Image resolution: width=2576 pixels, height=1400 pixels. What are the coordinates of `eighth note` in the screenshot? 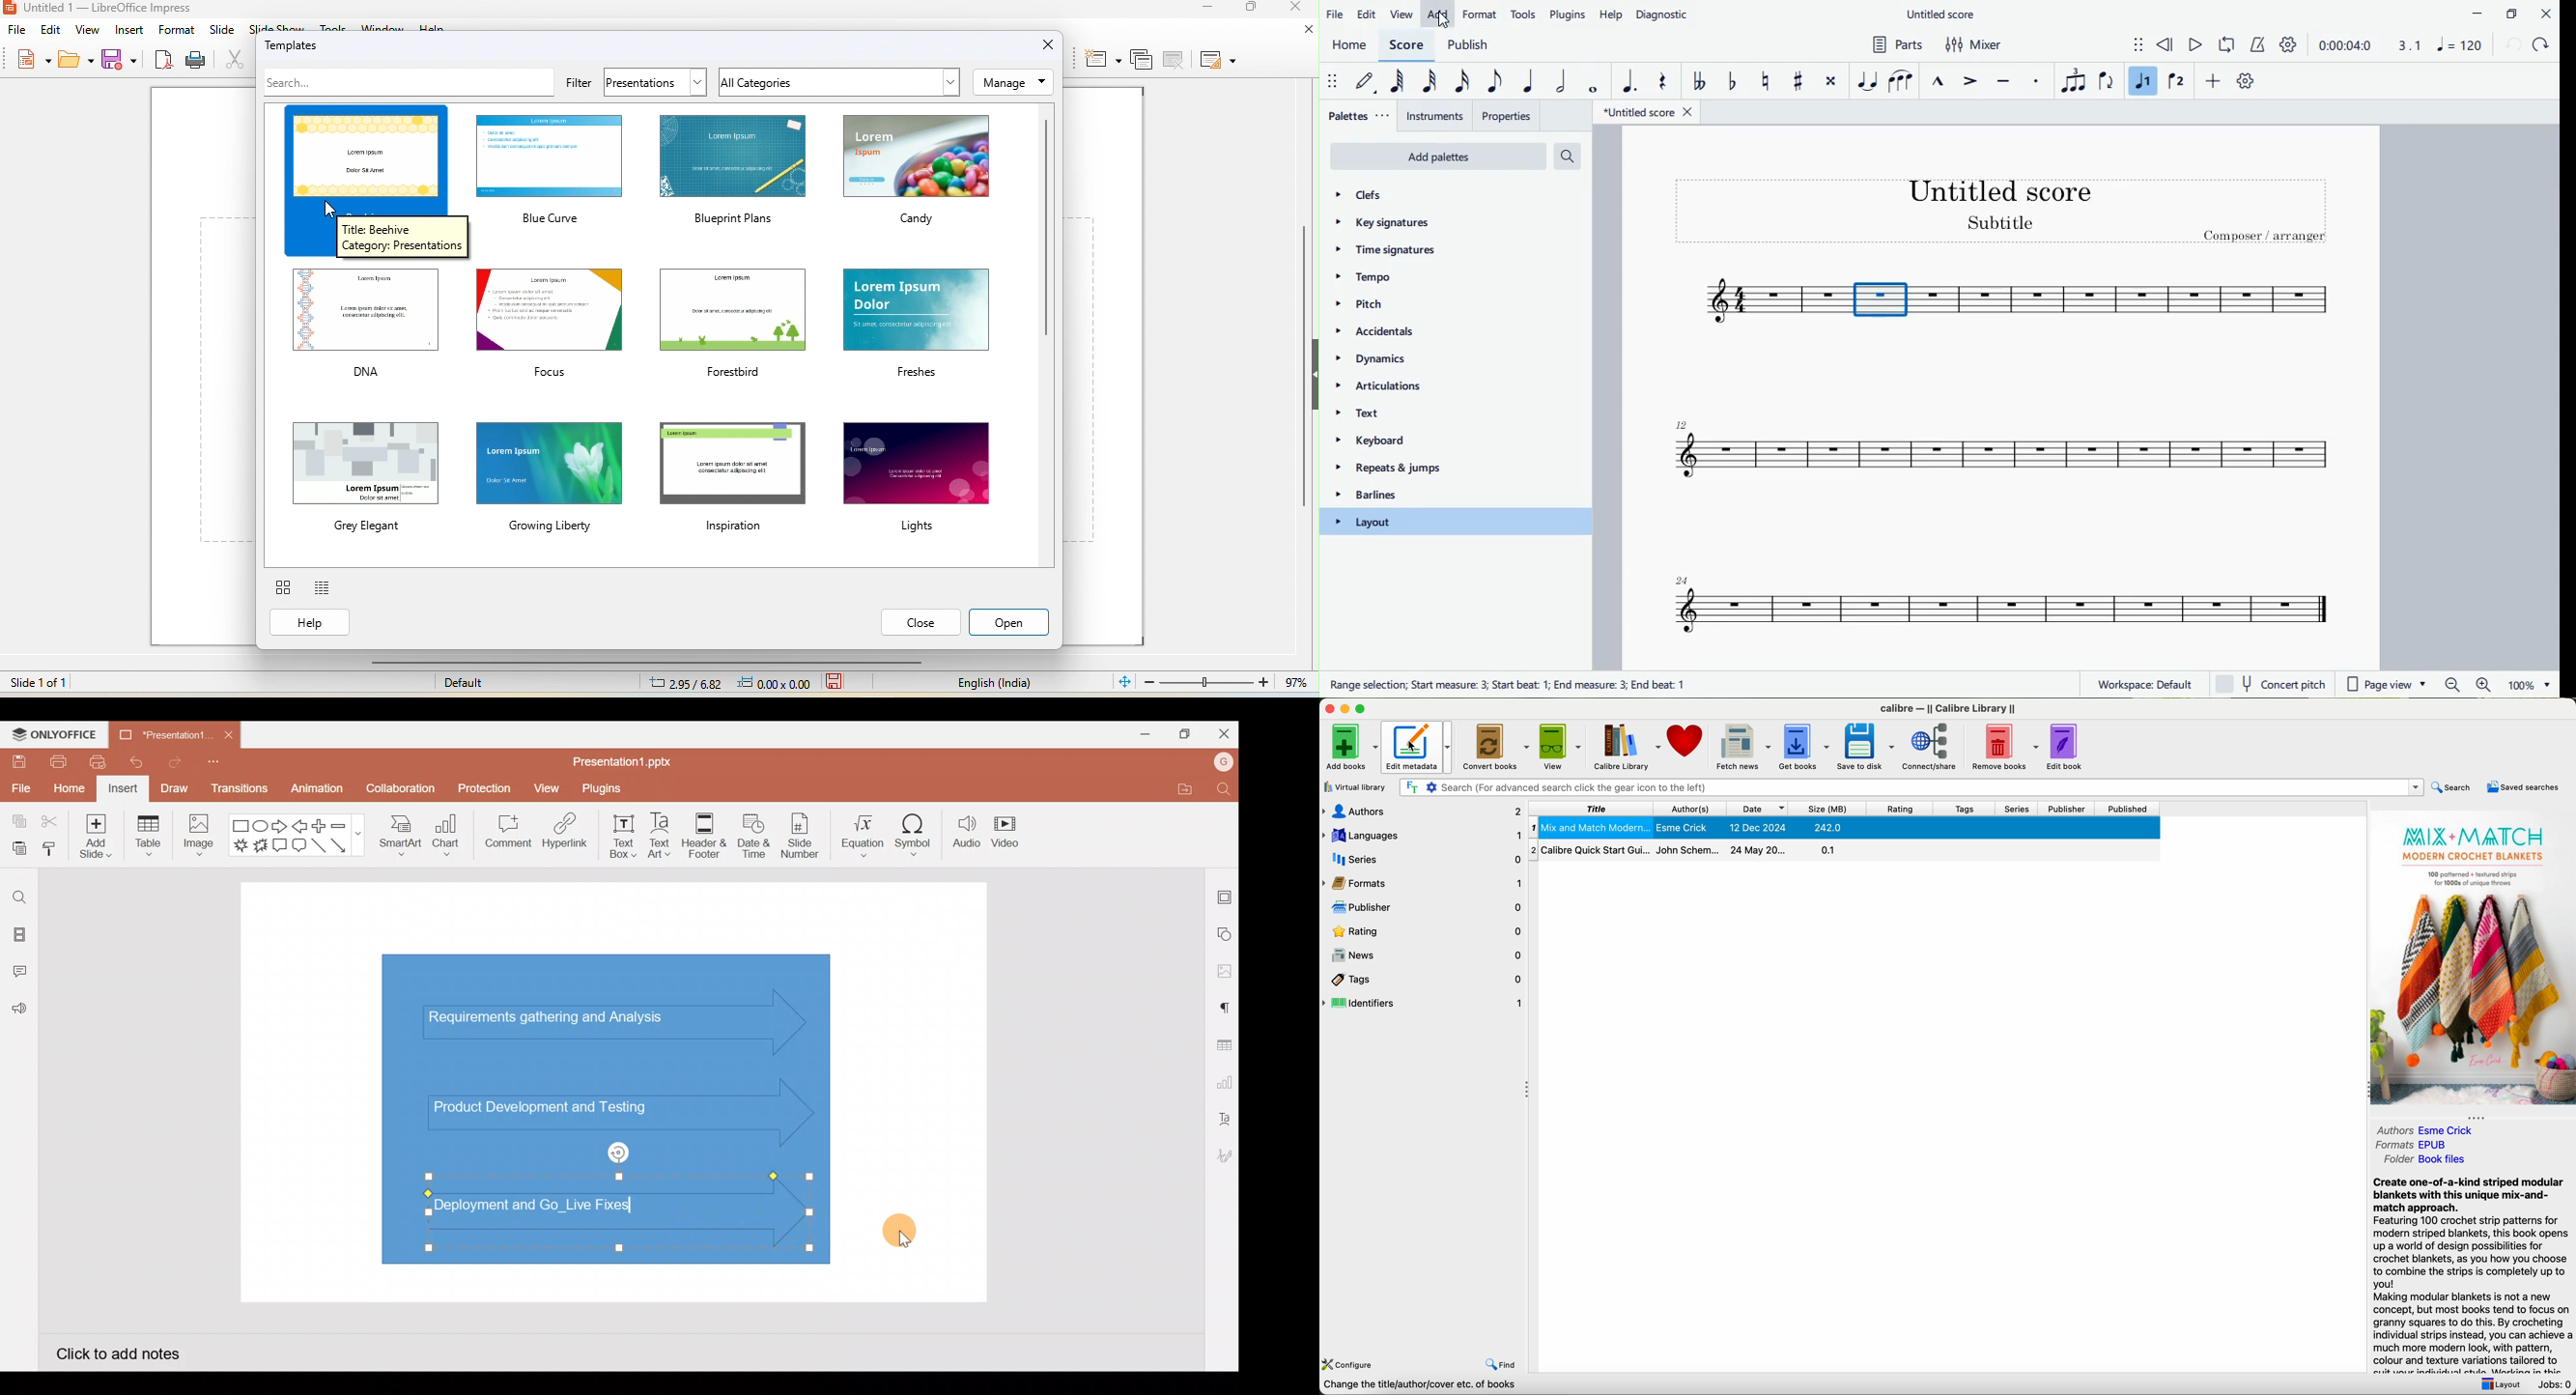 It's located at (1494, 83).